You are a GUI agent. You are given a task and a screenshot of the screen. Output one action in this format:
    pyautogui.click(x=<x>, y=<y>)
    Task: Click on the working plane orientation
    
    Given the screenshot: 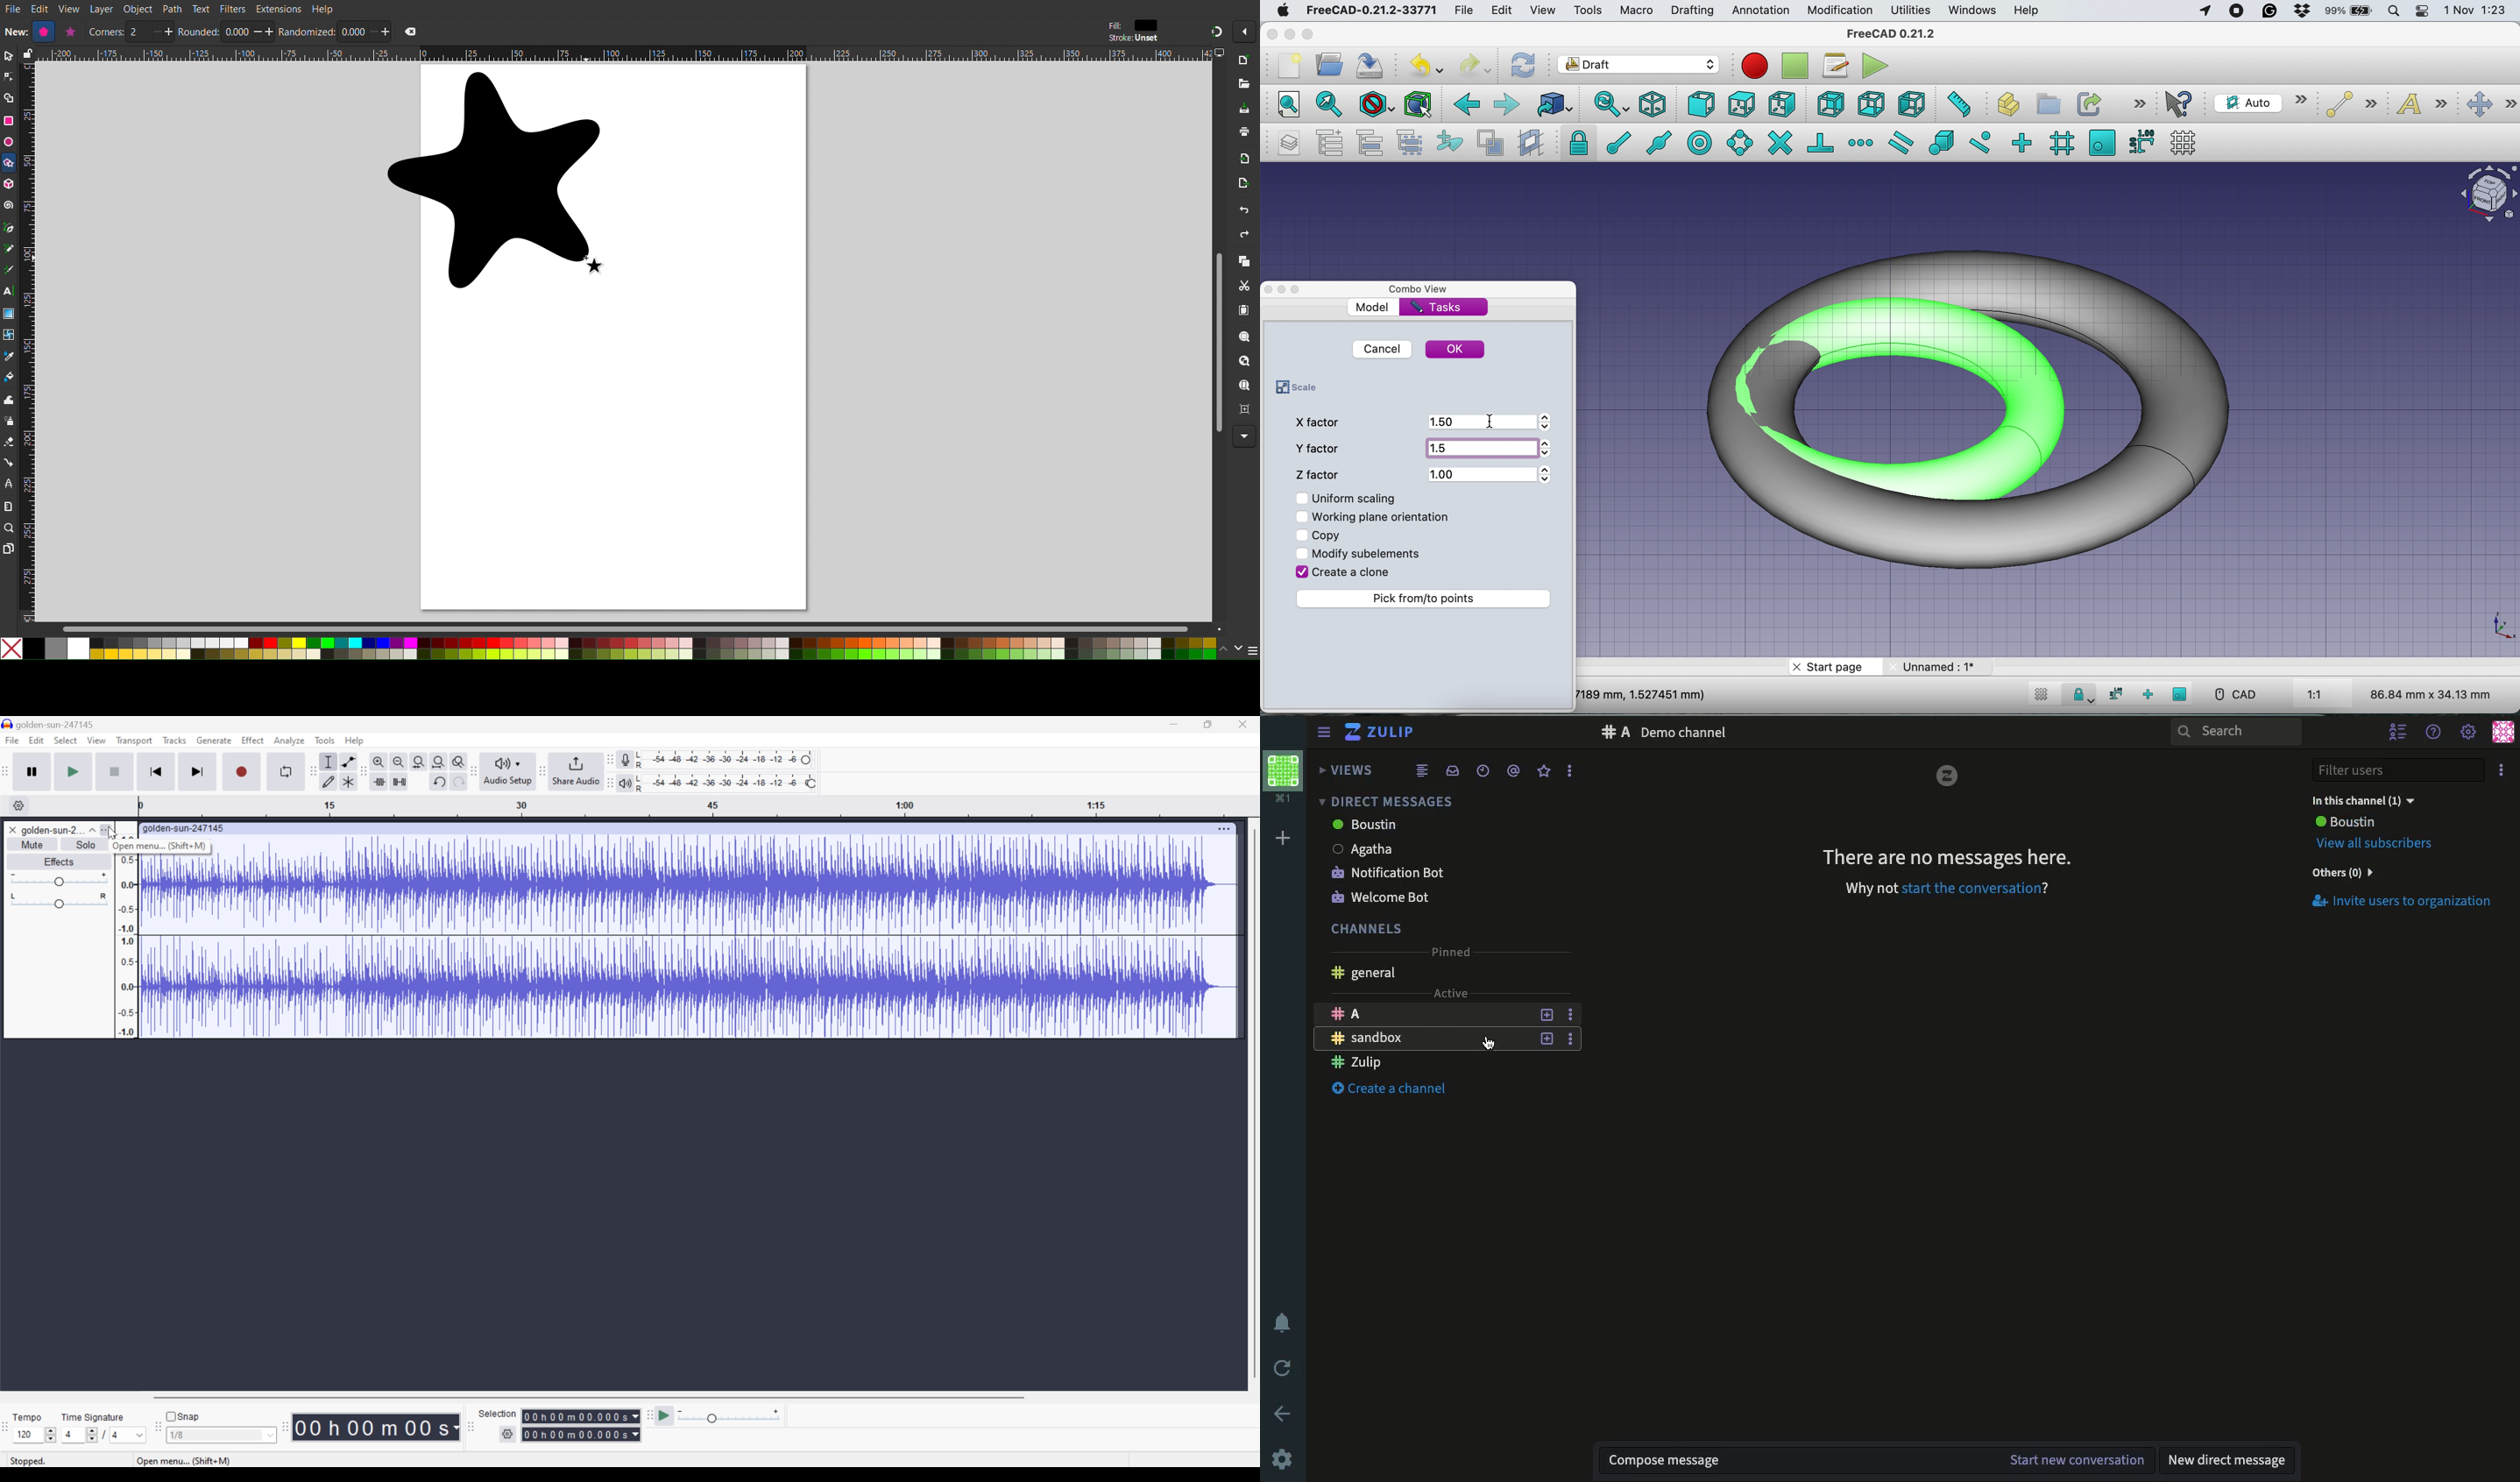 What is the action you would take?
    pyautogui.click(x=1386, y=516)
    